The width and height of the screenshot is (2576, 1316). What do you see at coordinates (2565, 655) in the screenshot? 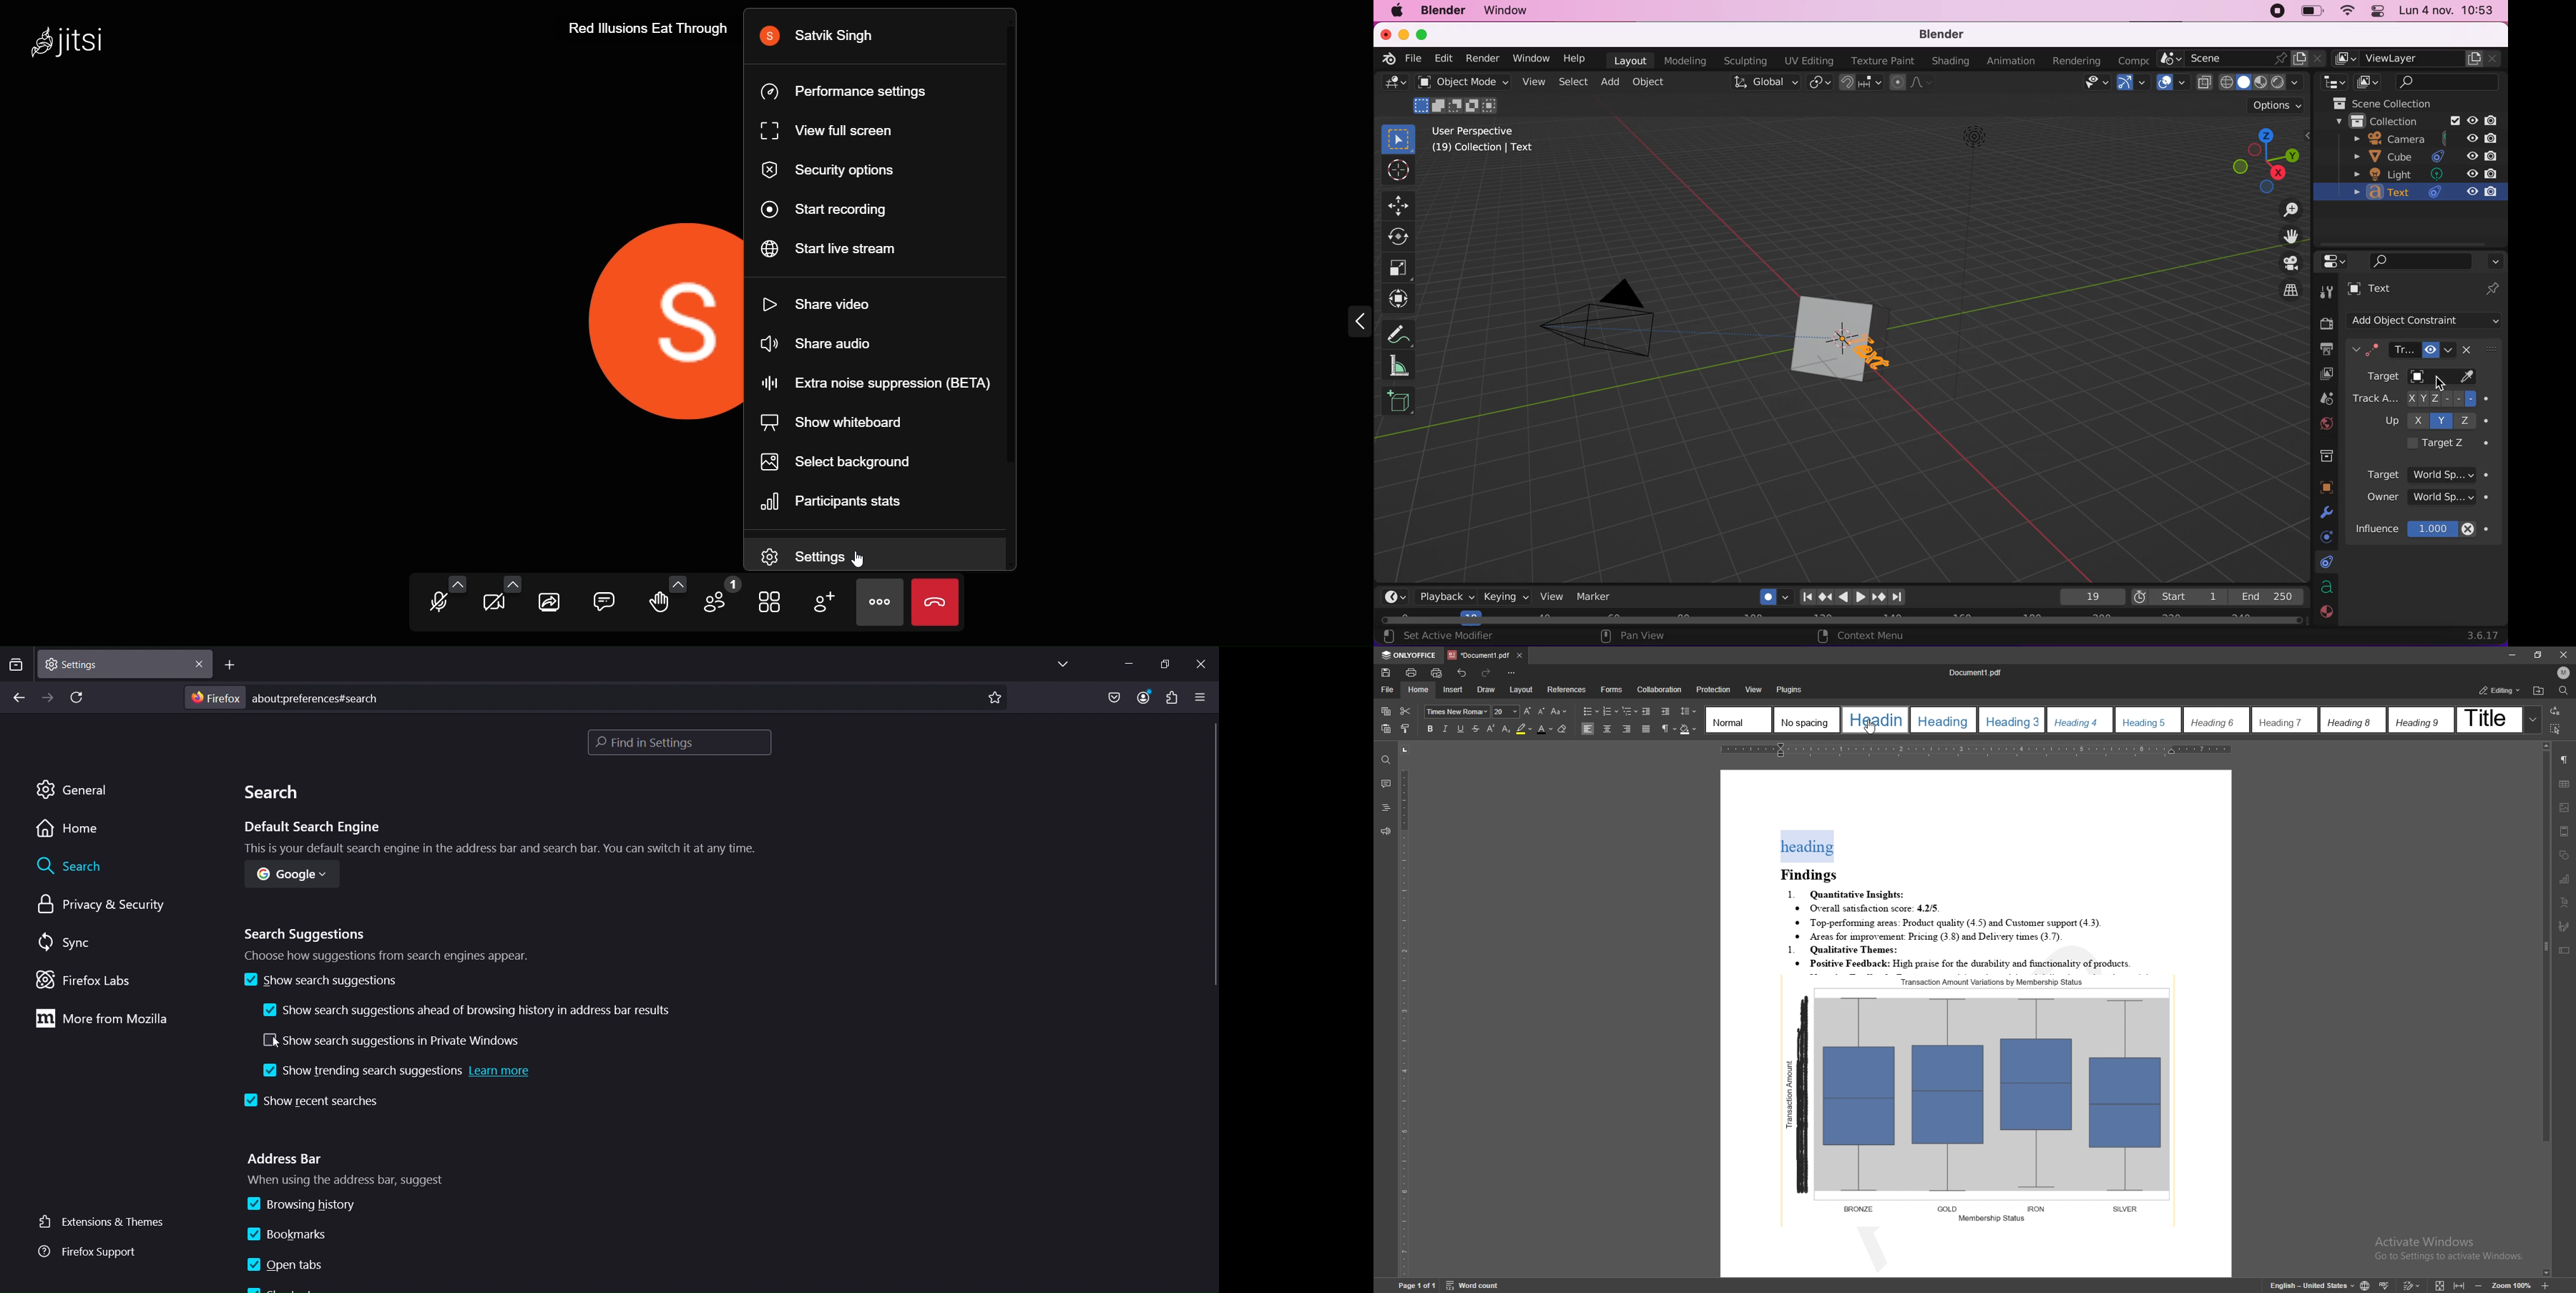
I see `close` at bounding box center [2565, 655].